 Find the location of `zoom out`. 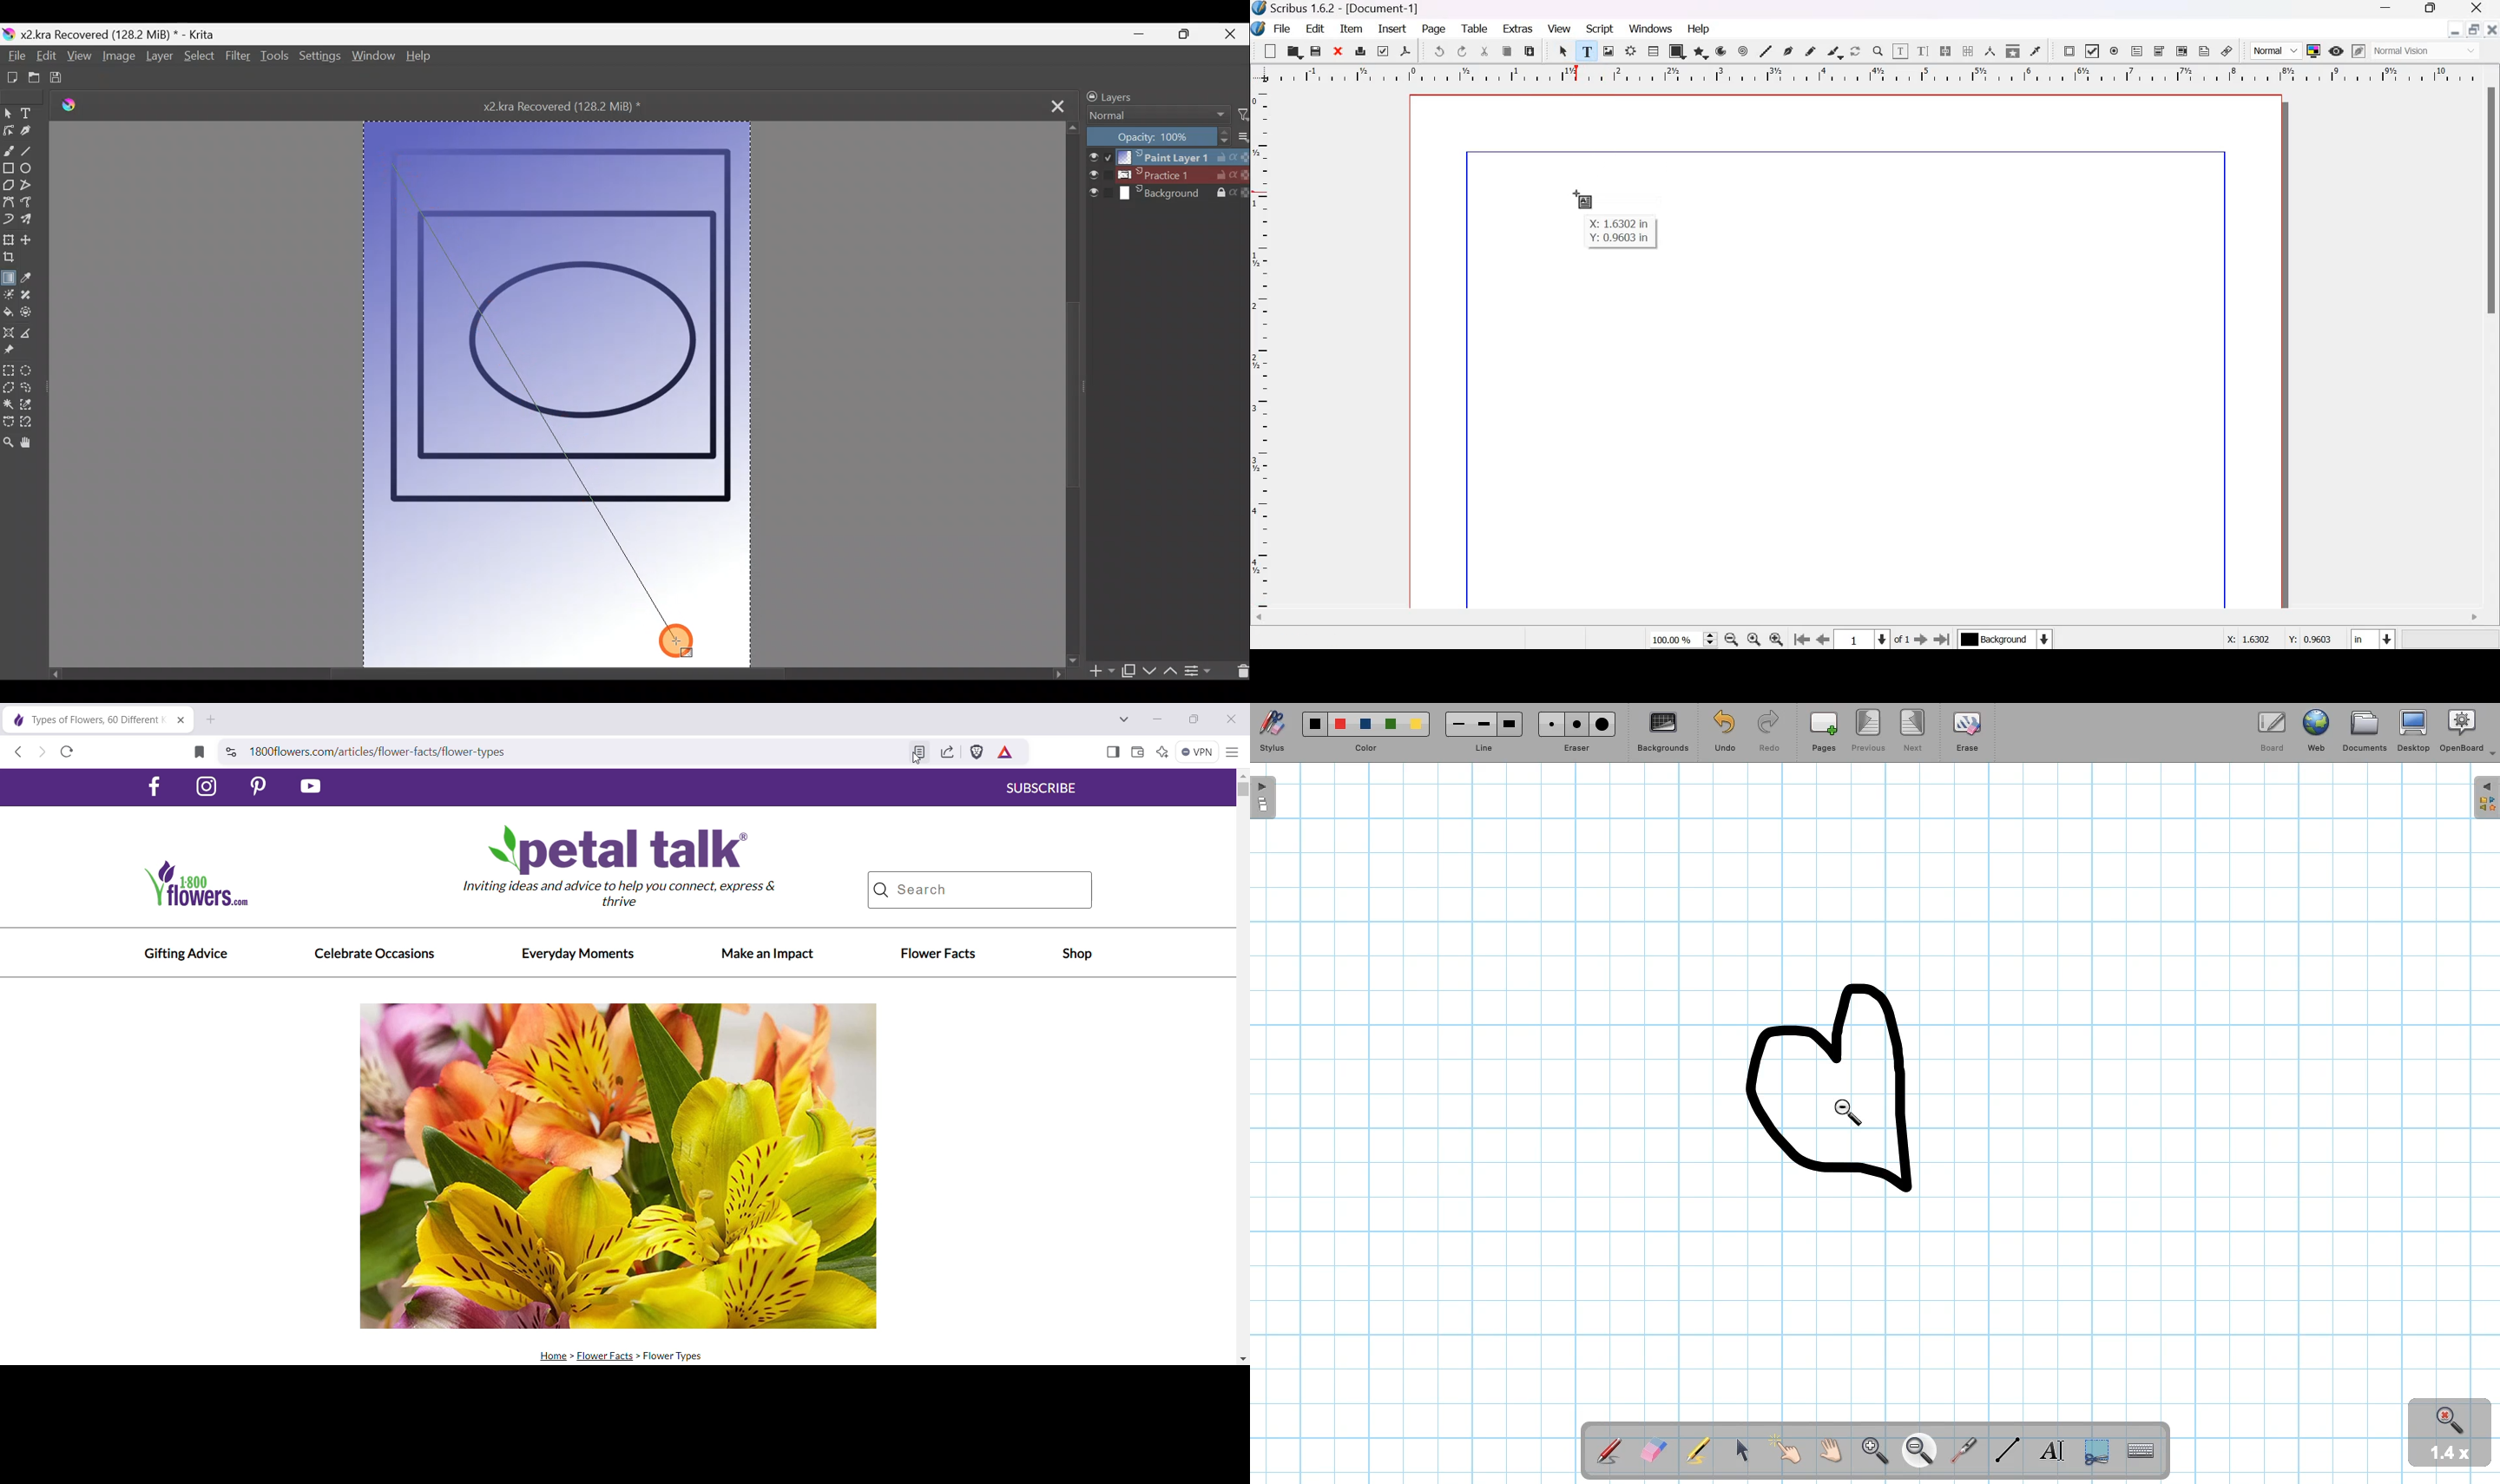

zoom out is located at coordinates (1731, 640).